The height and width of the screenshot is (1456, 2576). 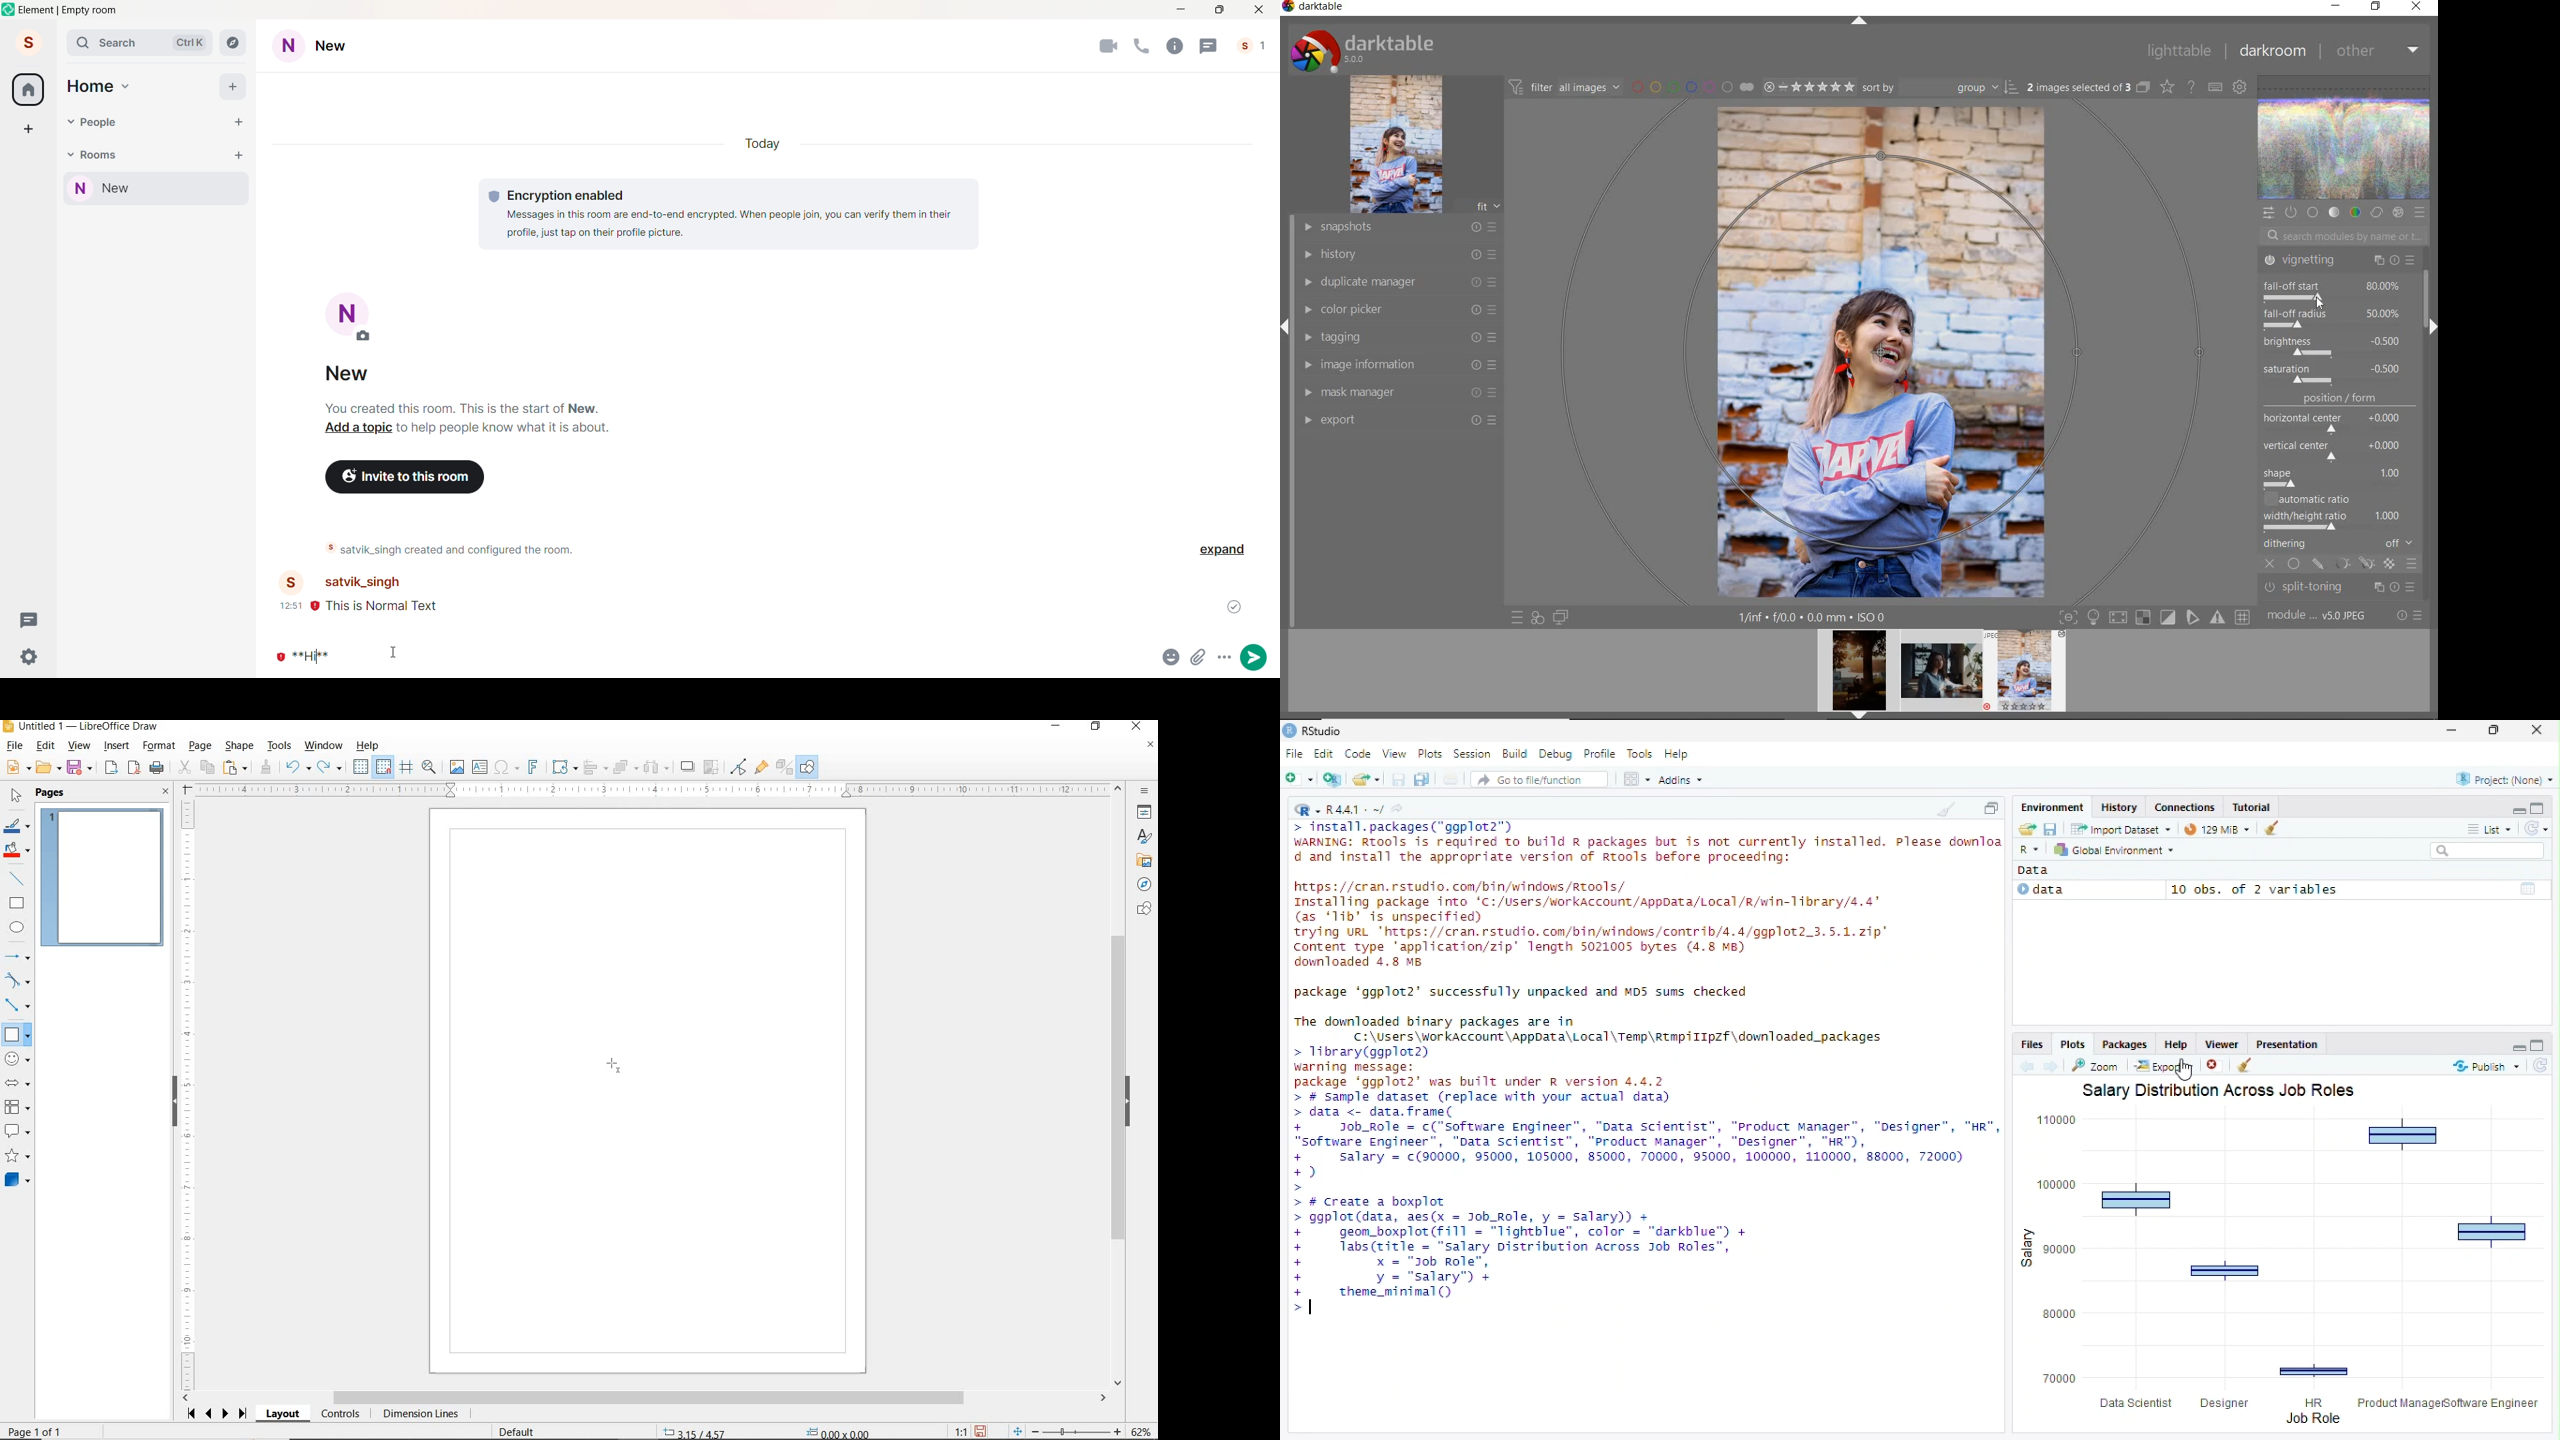 What do you see at coordinates (2185, 1071) in the screenshot?
I see `cursor` at bounding box center [2185, 1071].